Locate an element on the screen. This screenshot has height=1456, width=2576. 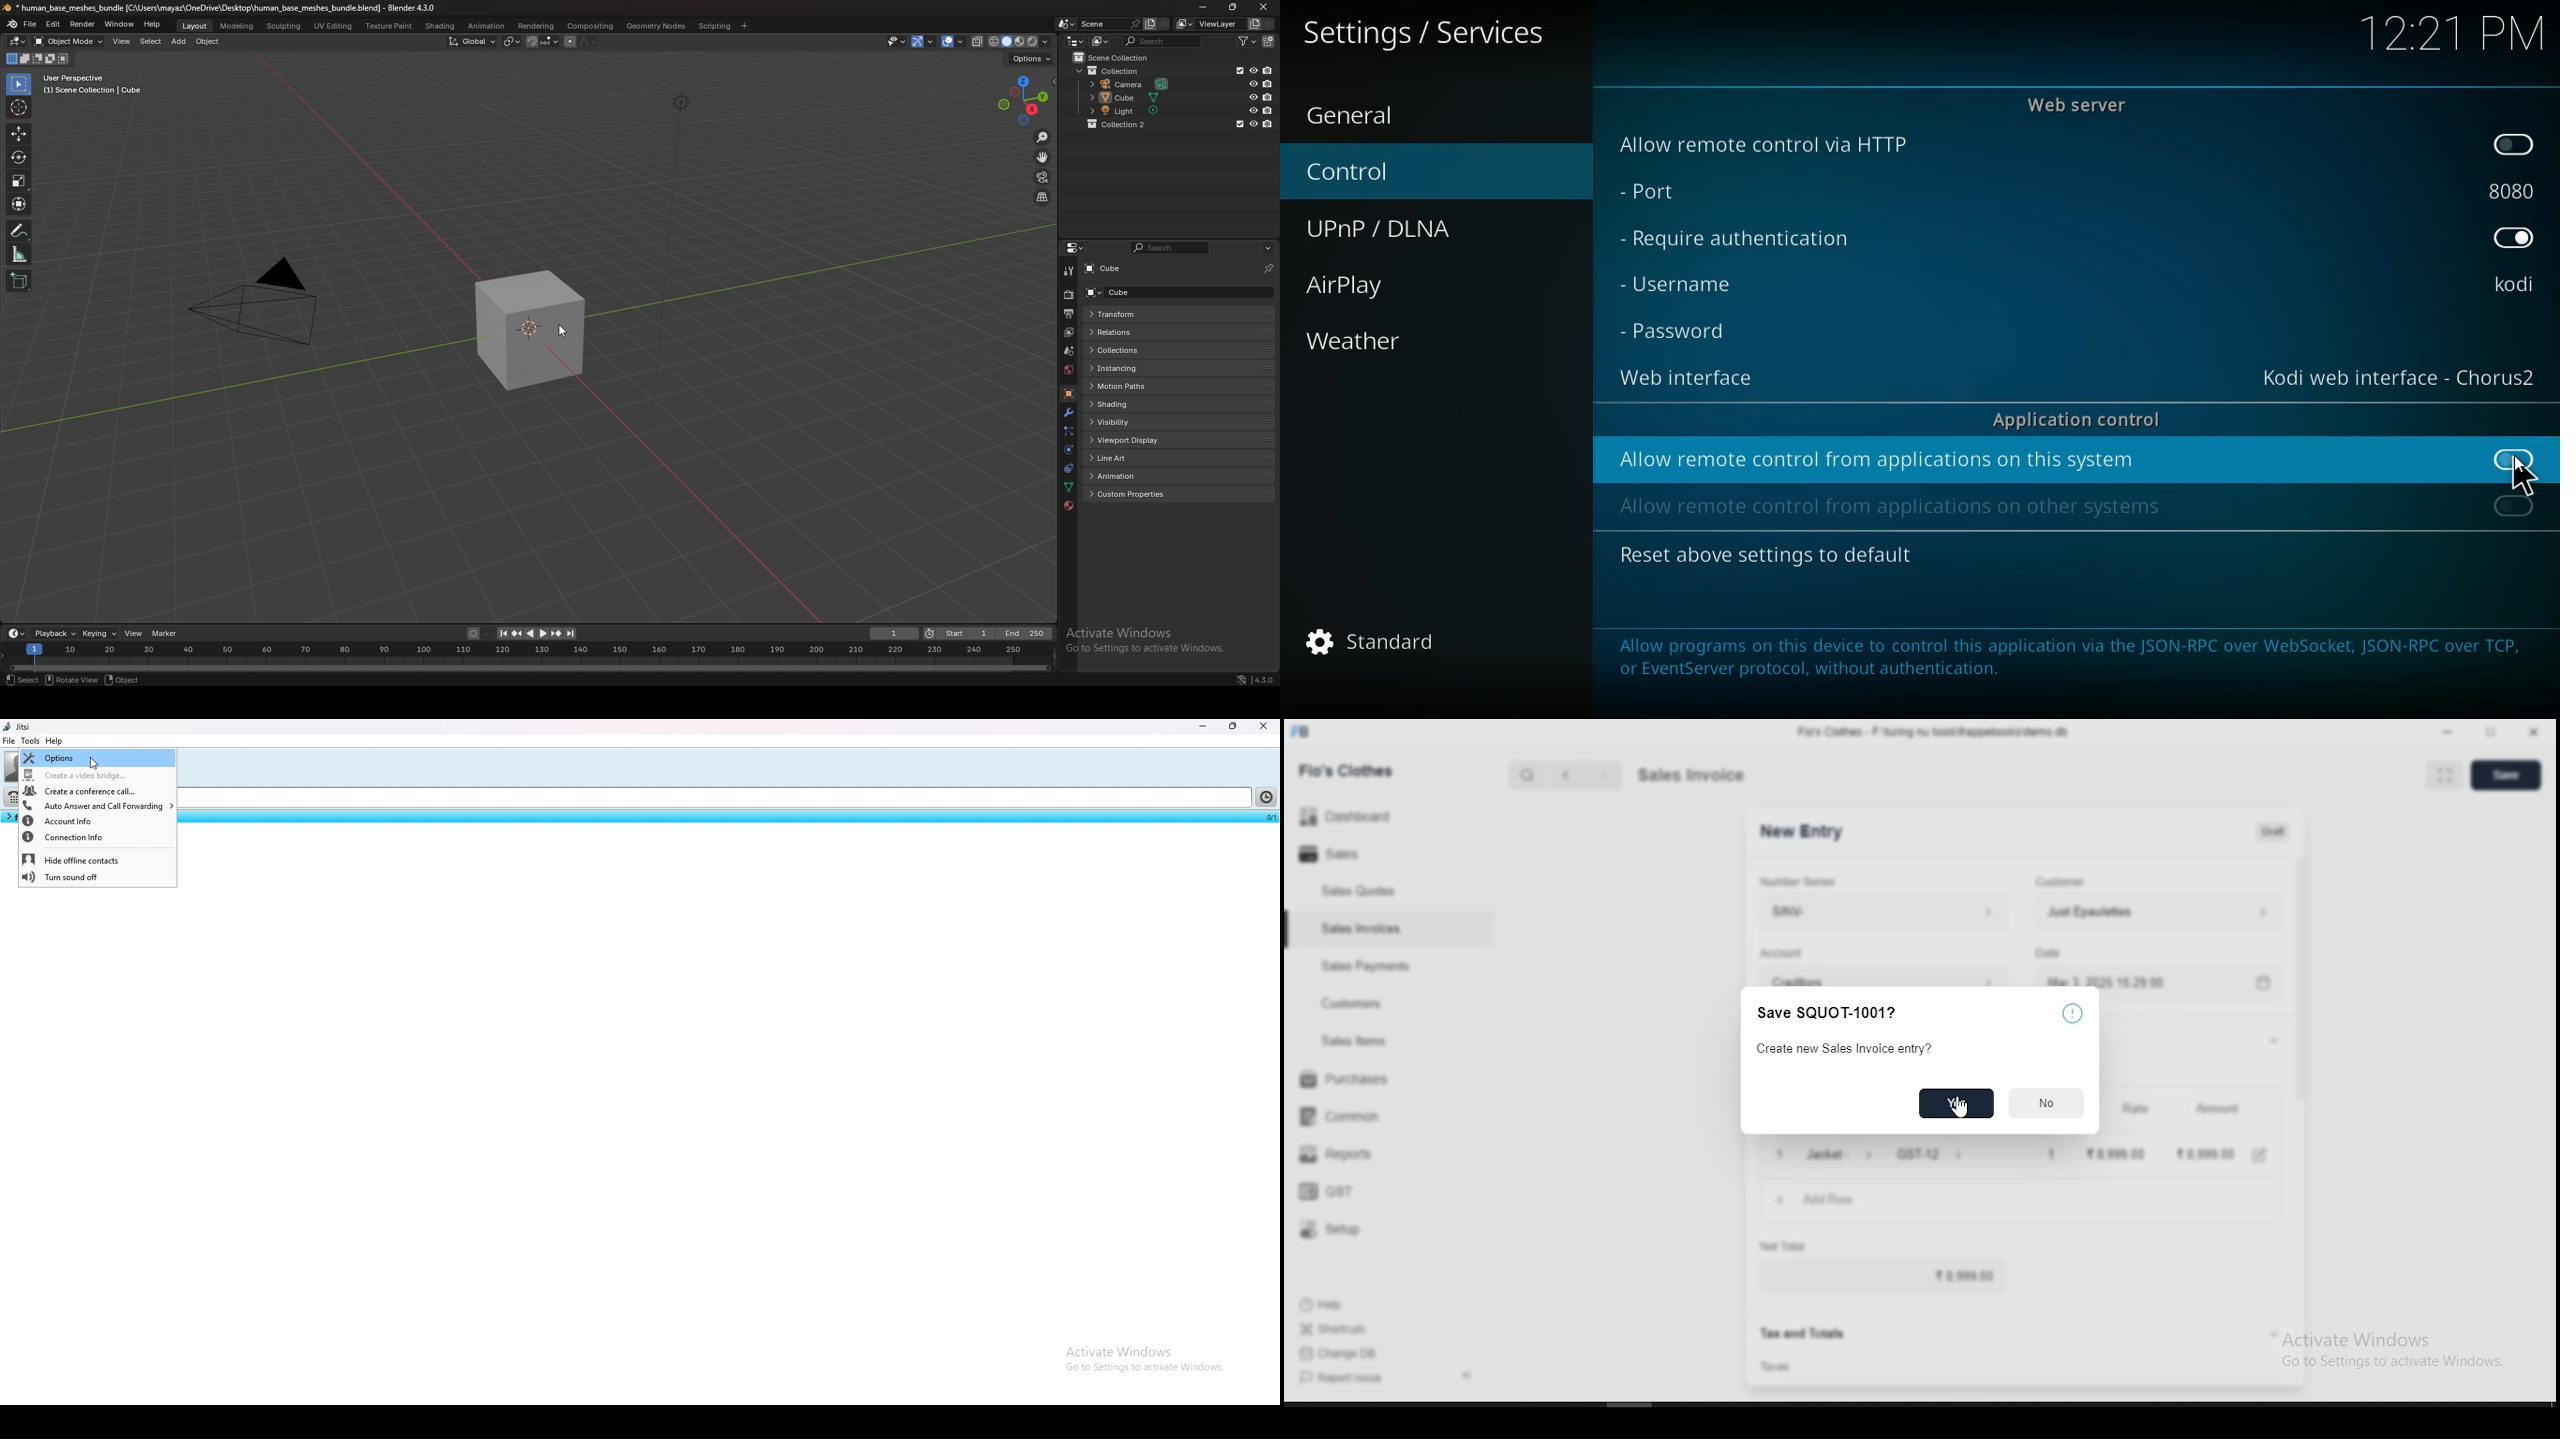
off is located at coordinates (2514, 509).